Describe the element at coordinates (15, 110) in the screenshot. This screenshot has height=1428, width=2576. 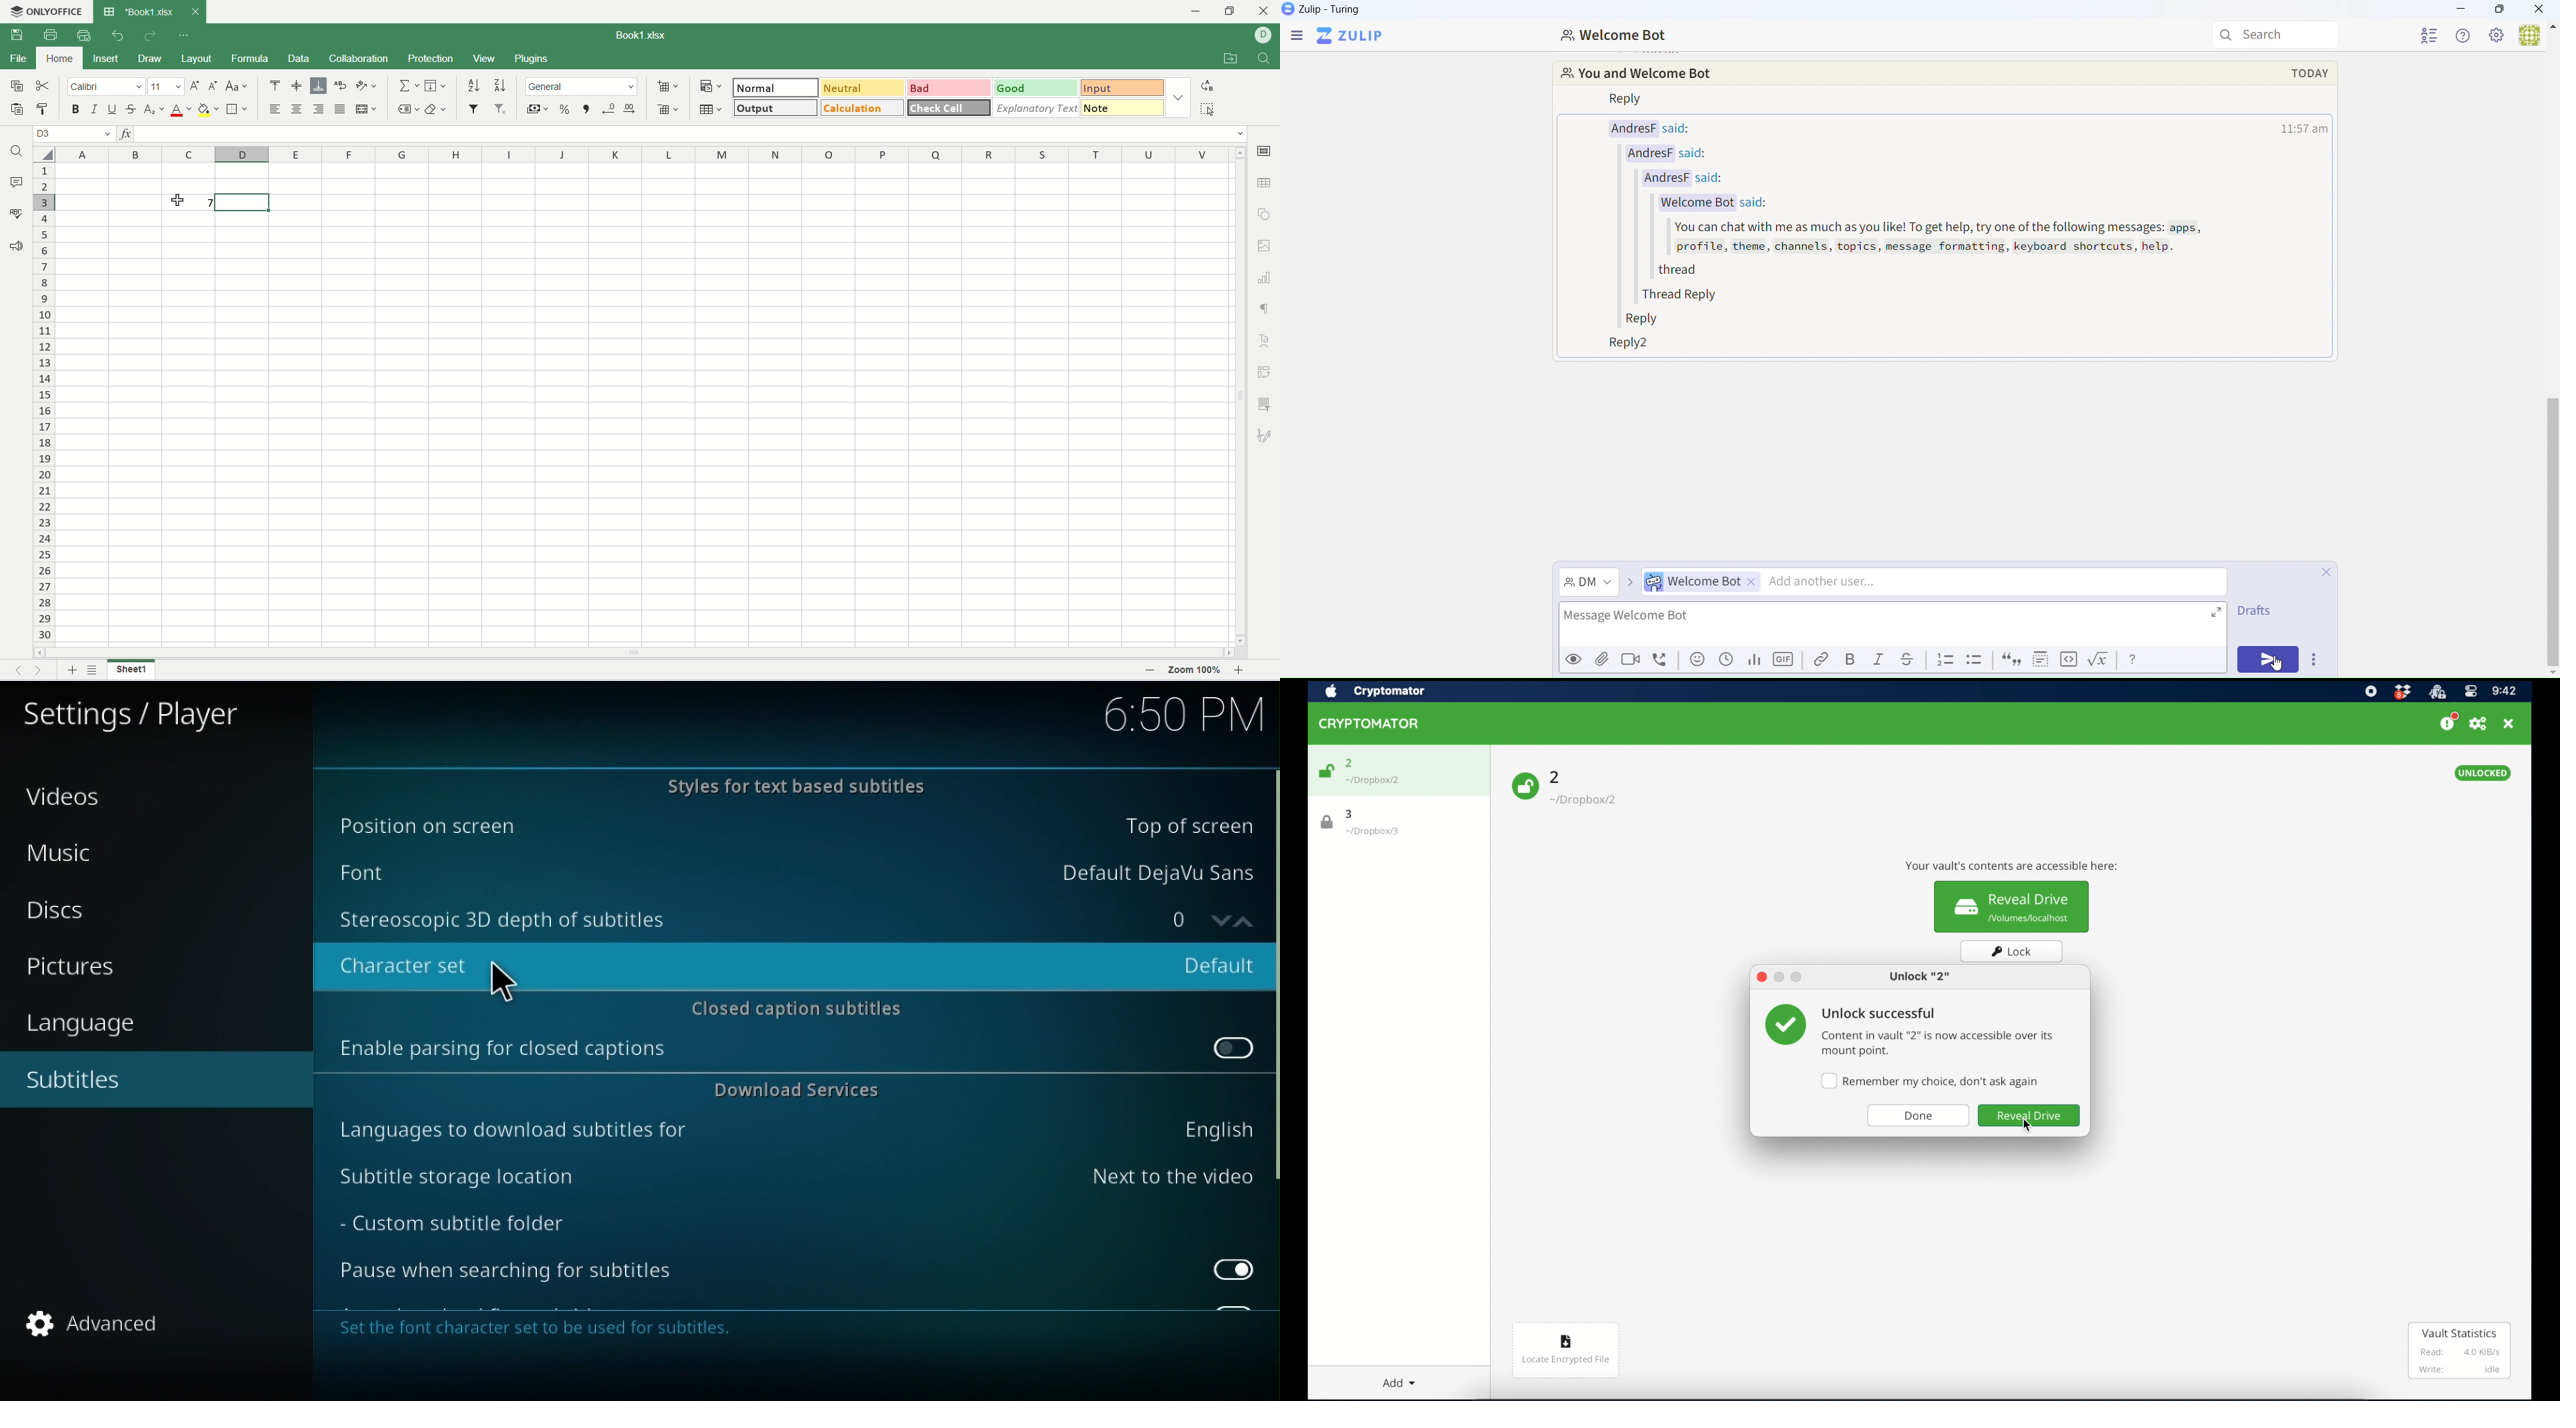
I see `paste` at that location.